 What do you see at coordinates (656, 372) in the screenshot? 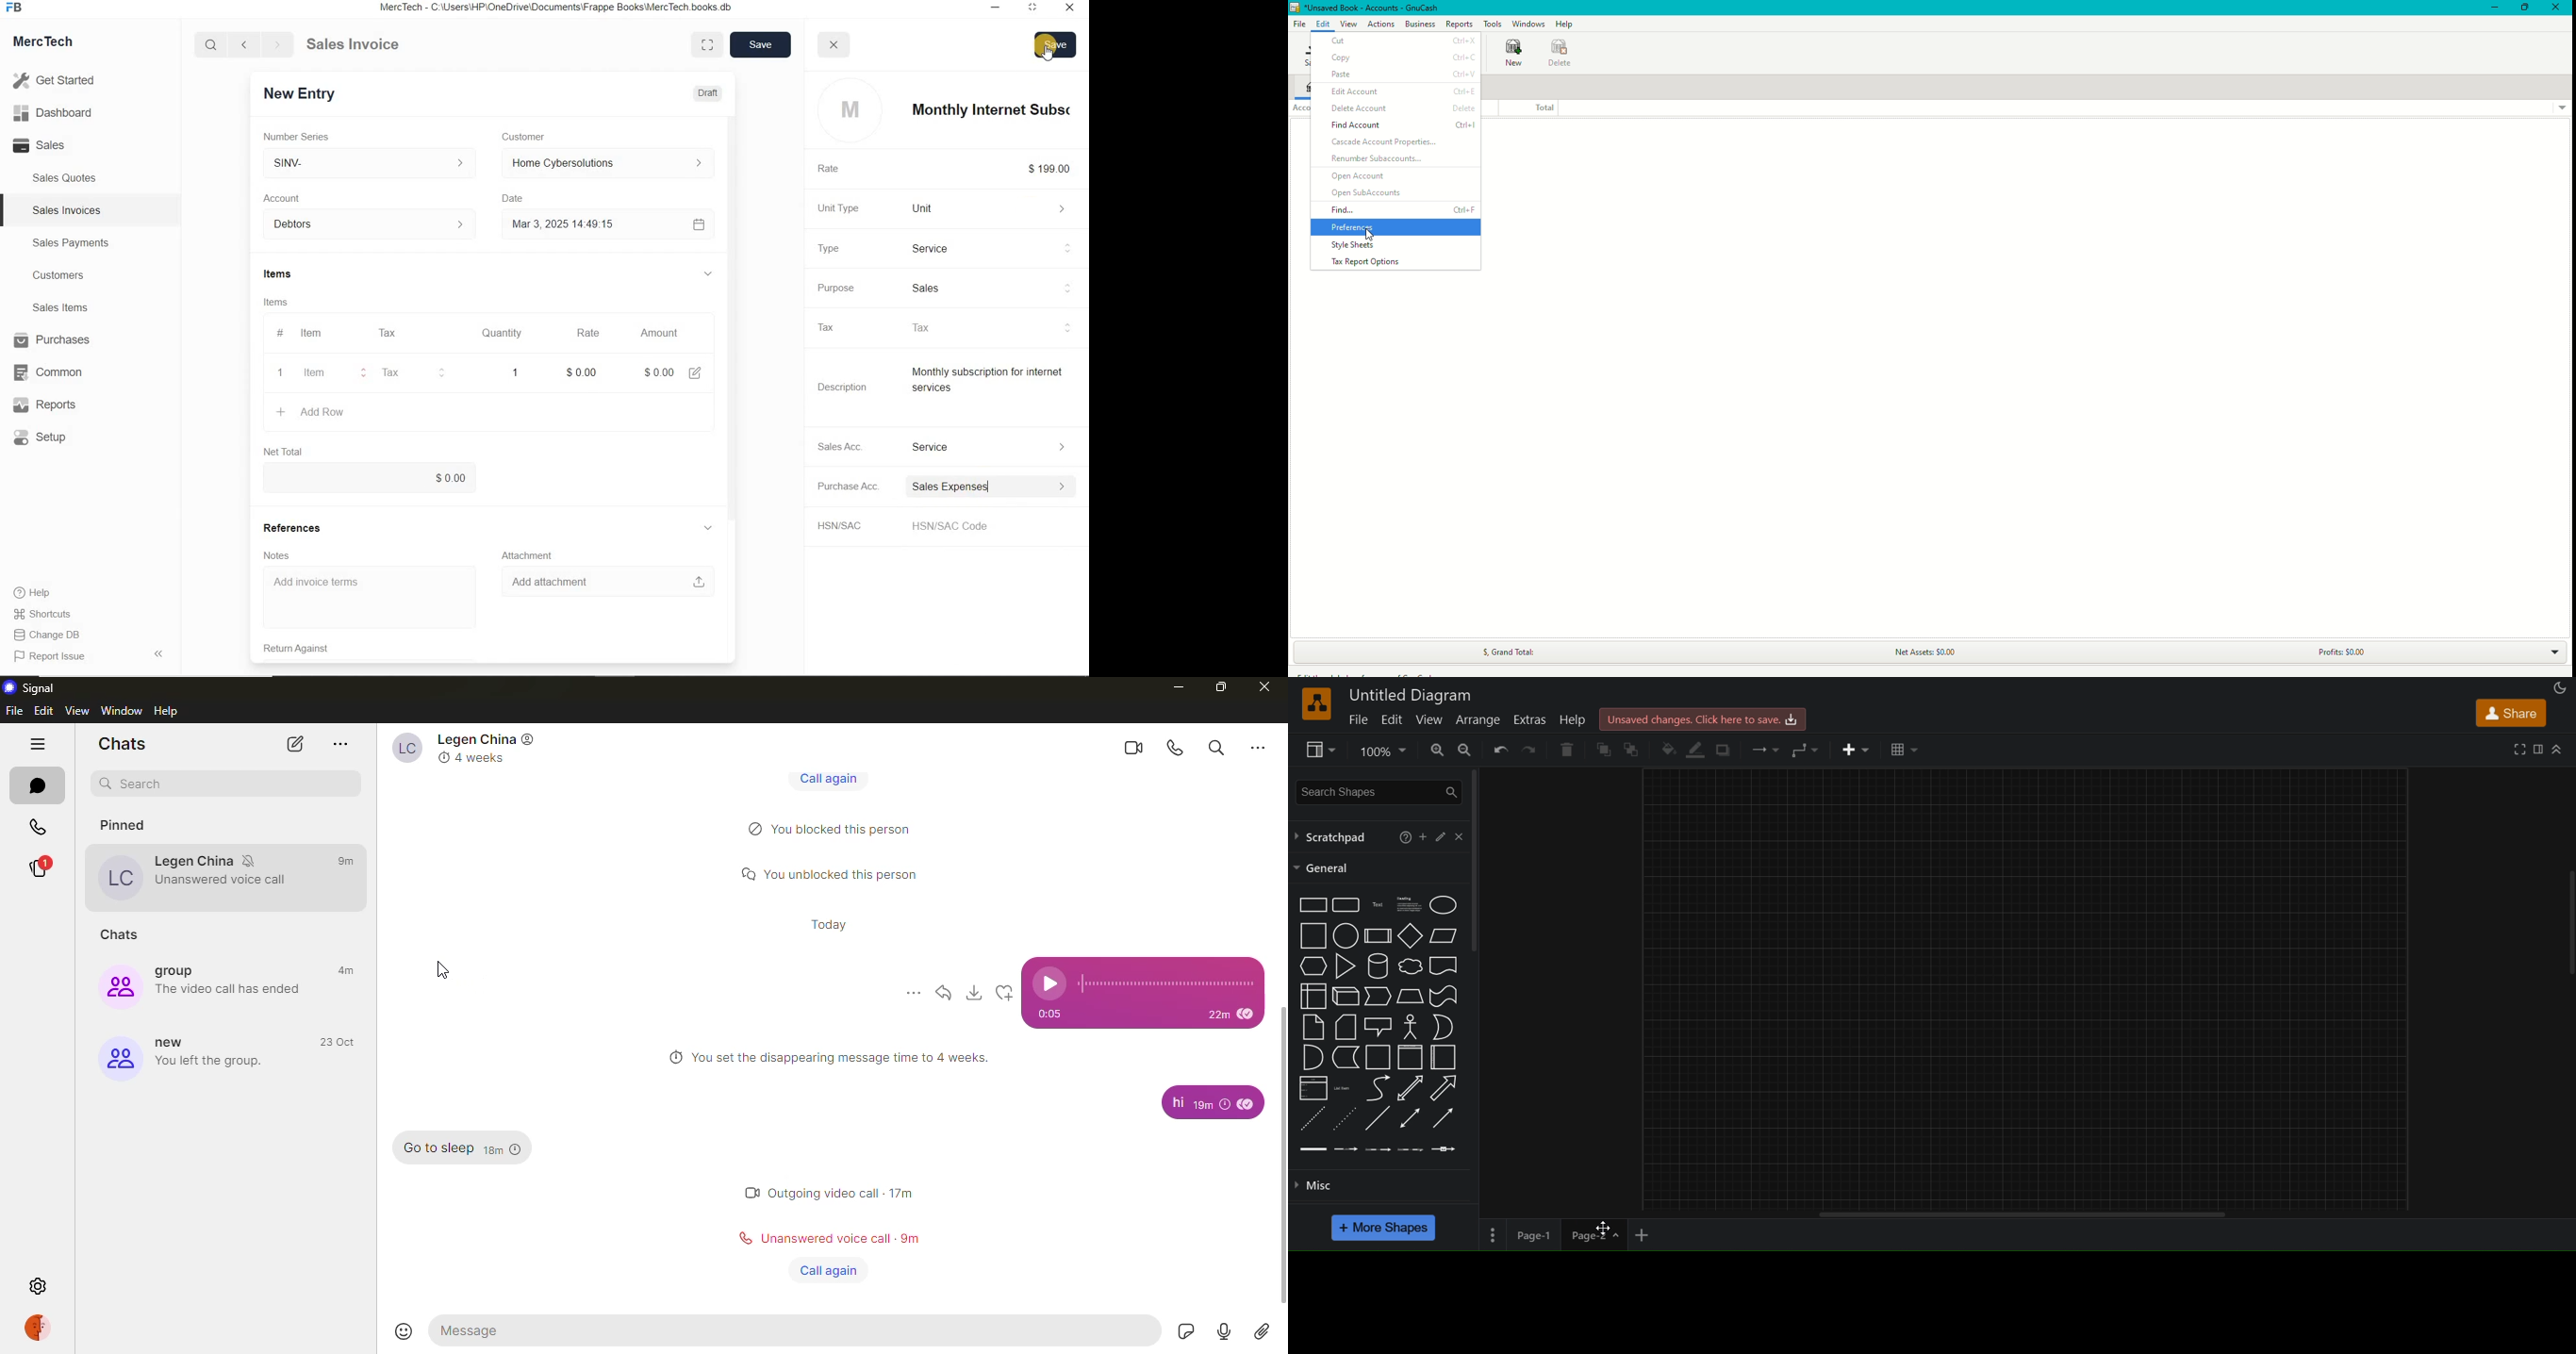
I see `Amount: $0.00` at bounding box center [656, 372].